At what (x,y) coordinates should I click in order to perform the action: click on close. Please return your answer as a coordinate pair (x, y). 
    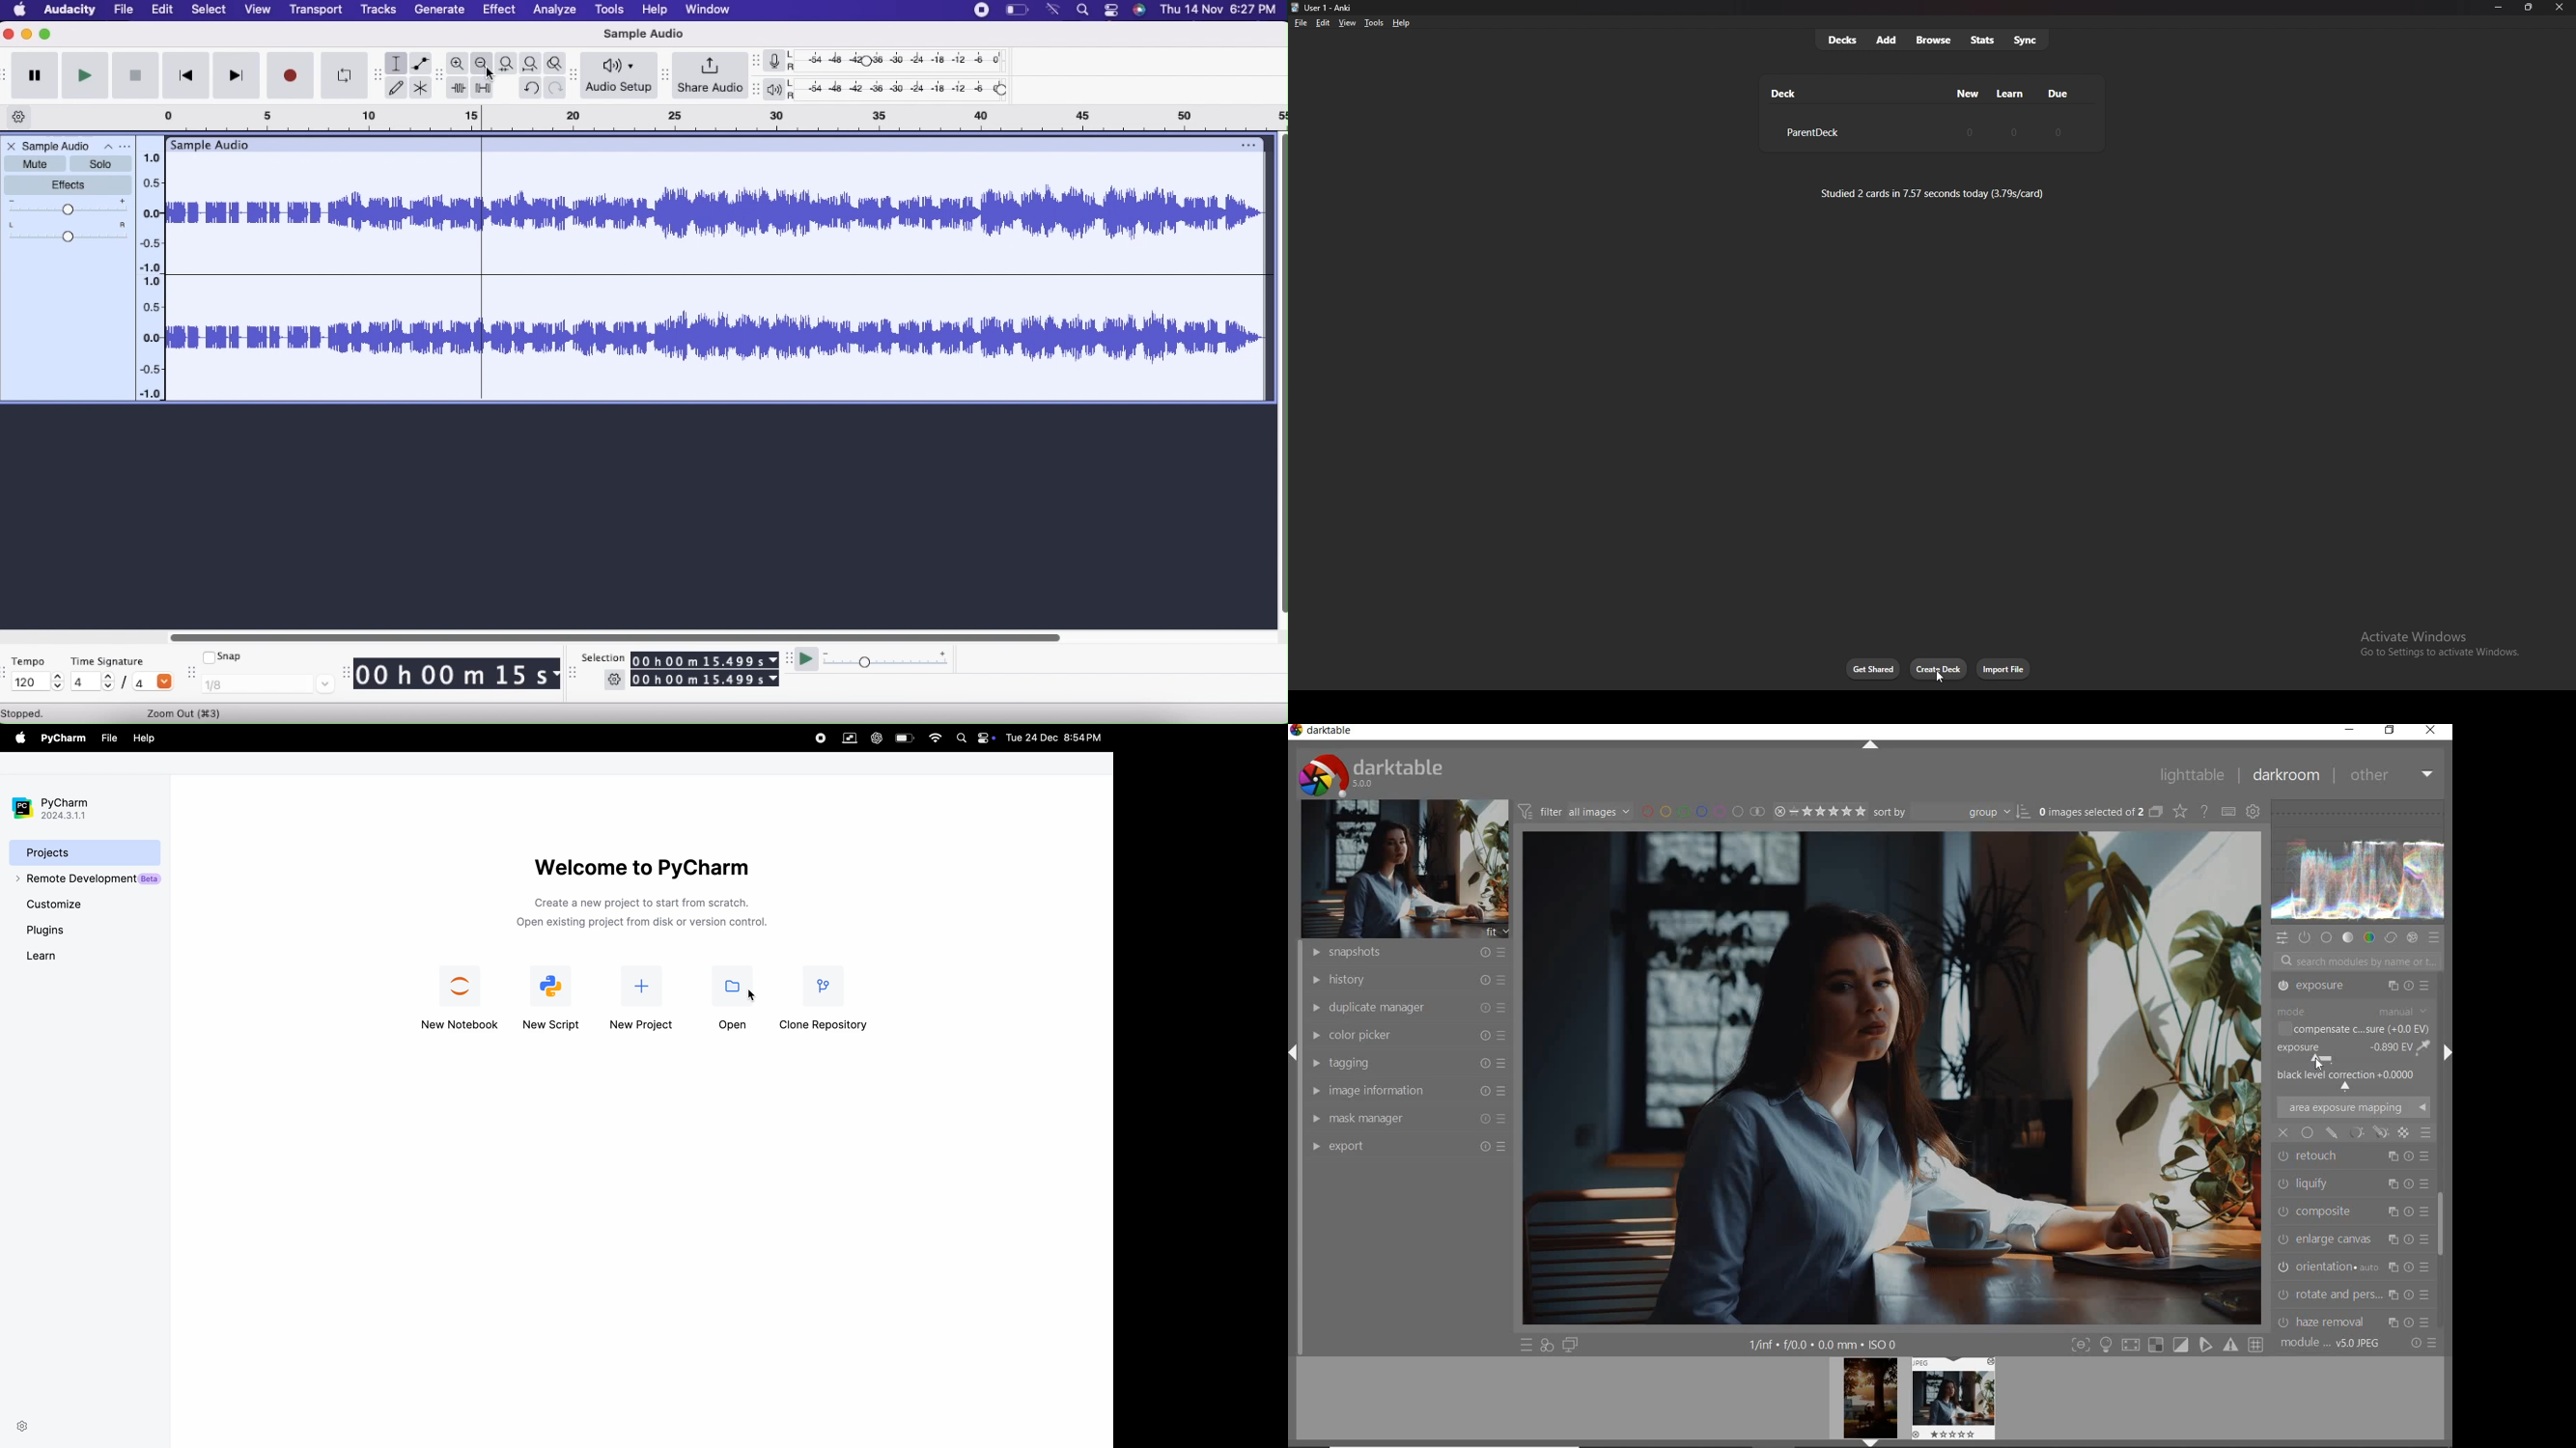
    Looking at the image, I should click on (2285, 1132).